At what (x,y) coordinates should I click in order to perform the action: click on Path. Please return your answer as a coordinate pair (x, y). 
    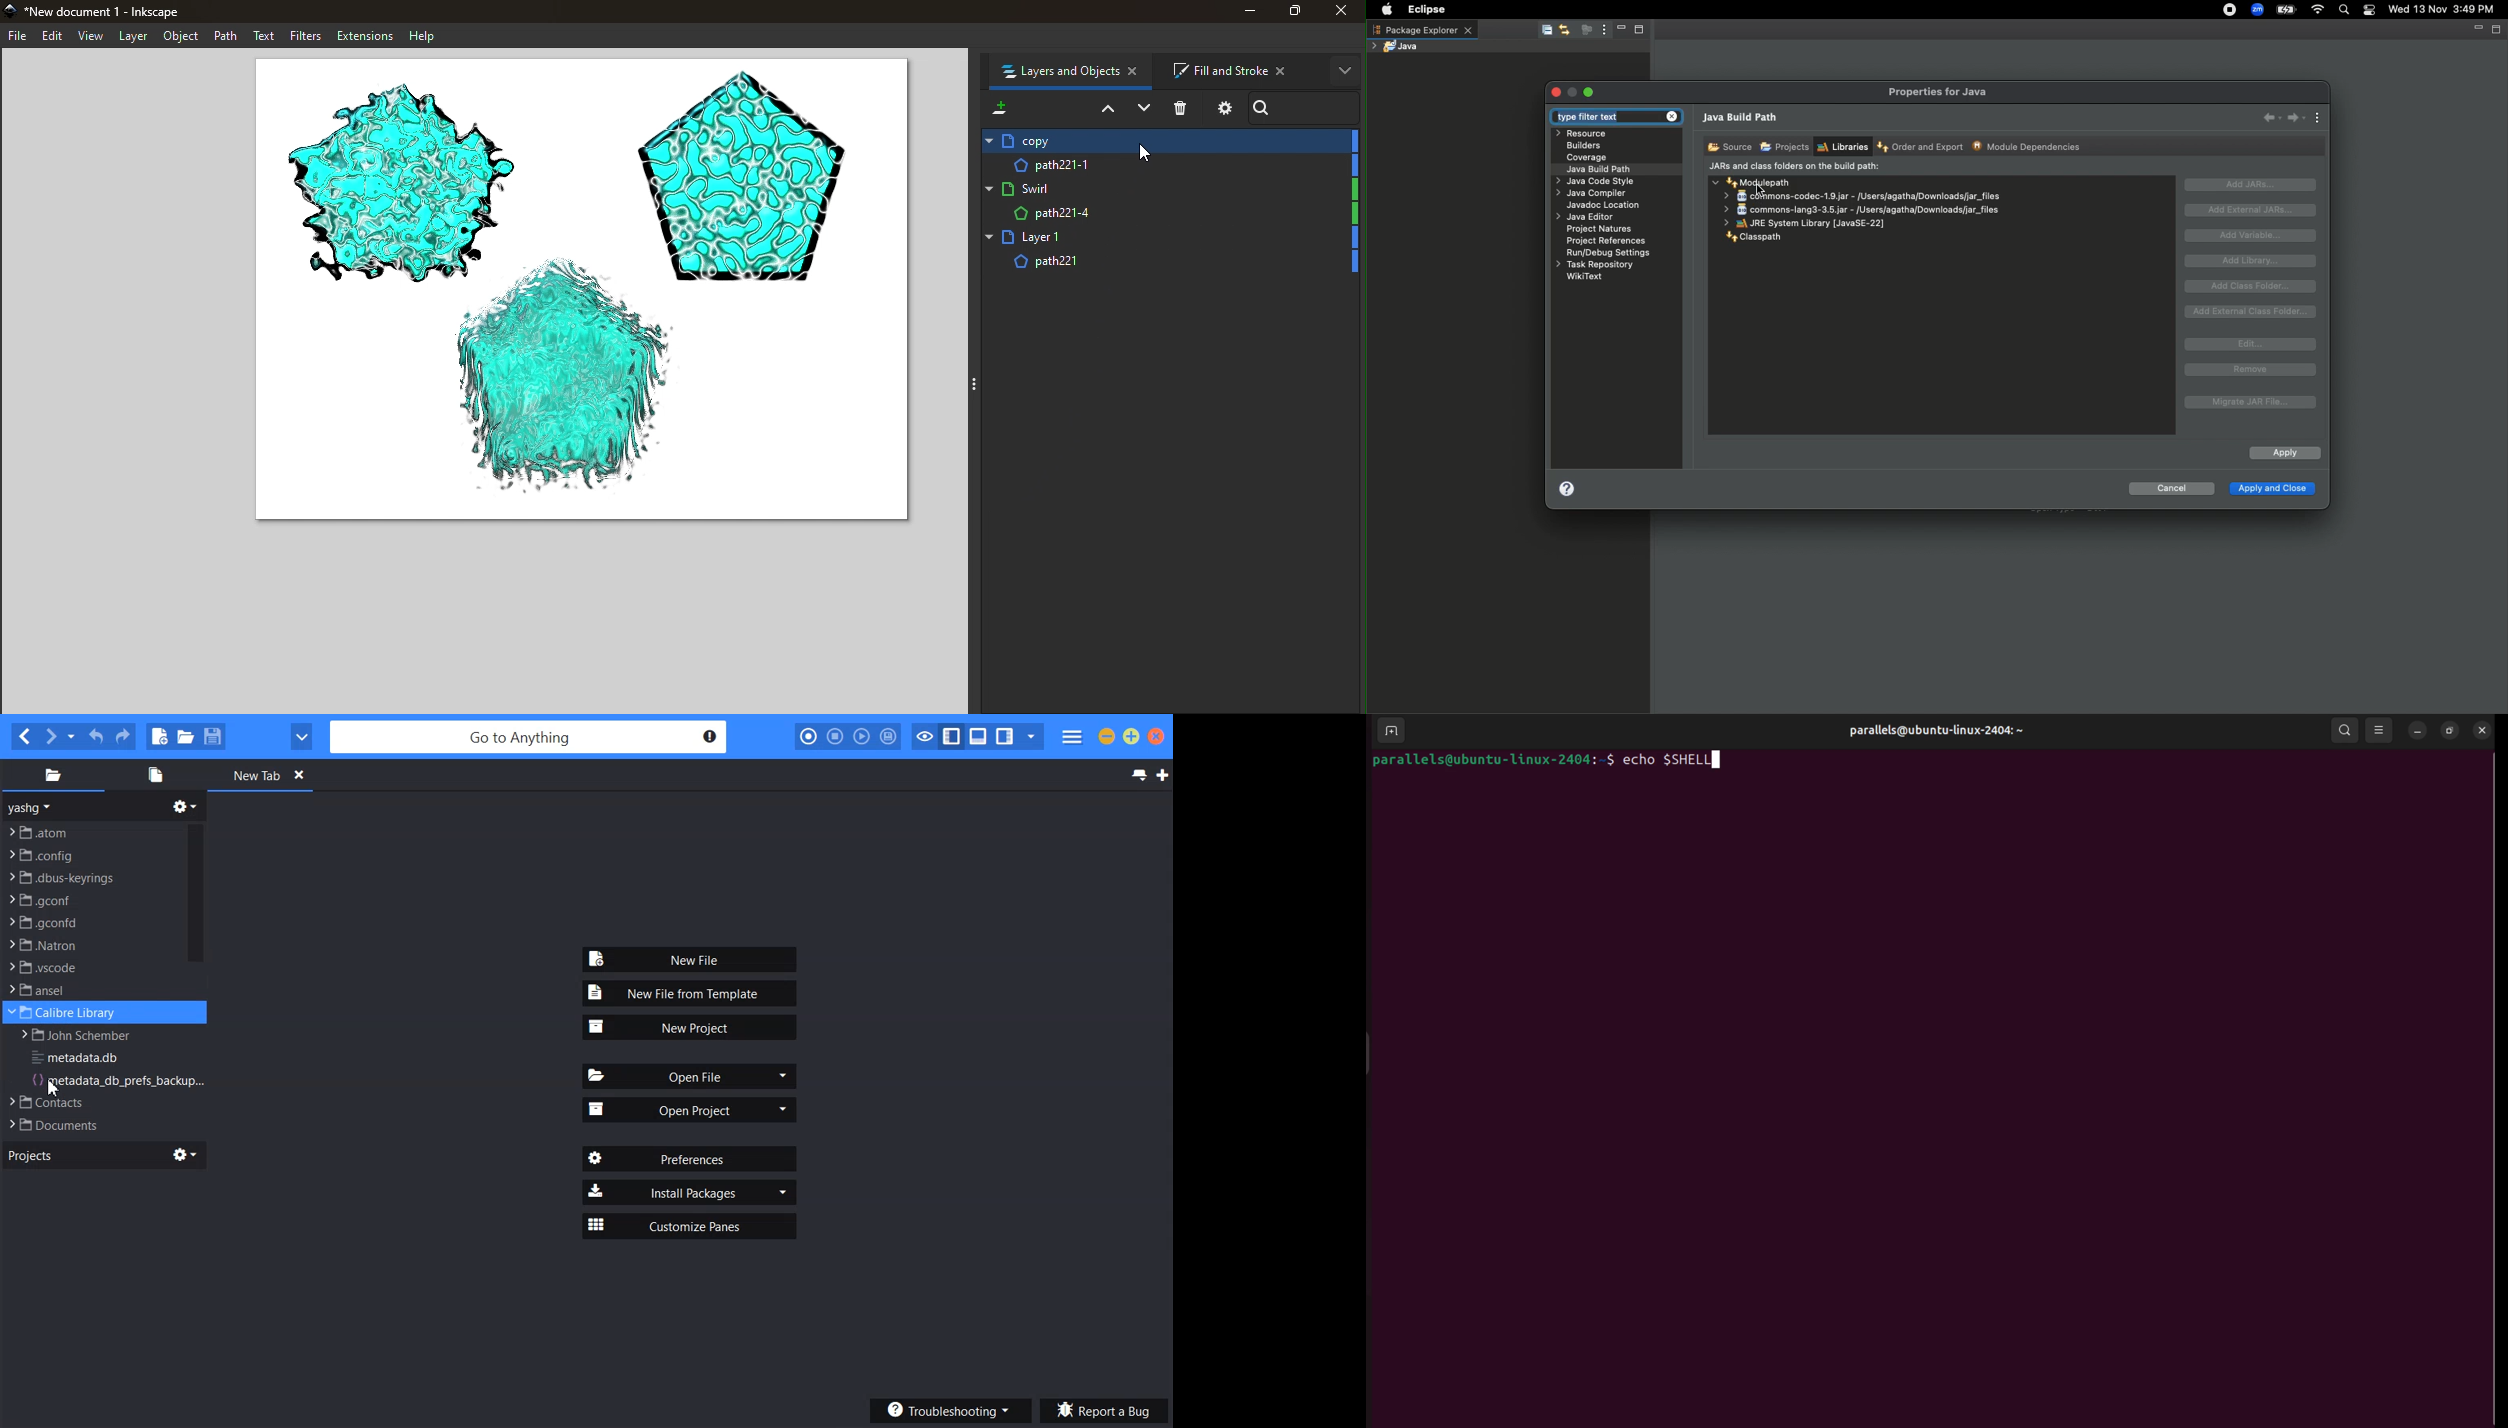
    Looking at the image, I should click on (225, 36).